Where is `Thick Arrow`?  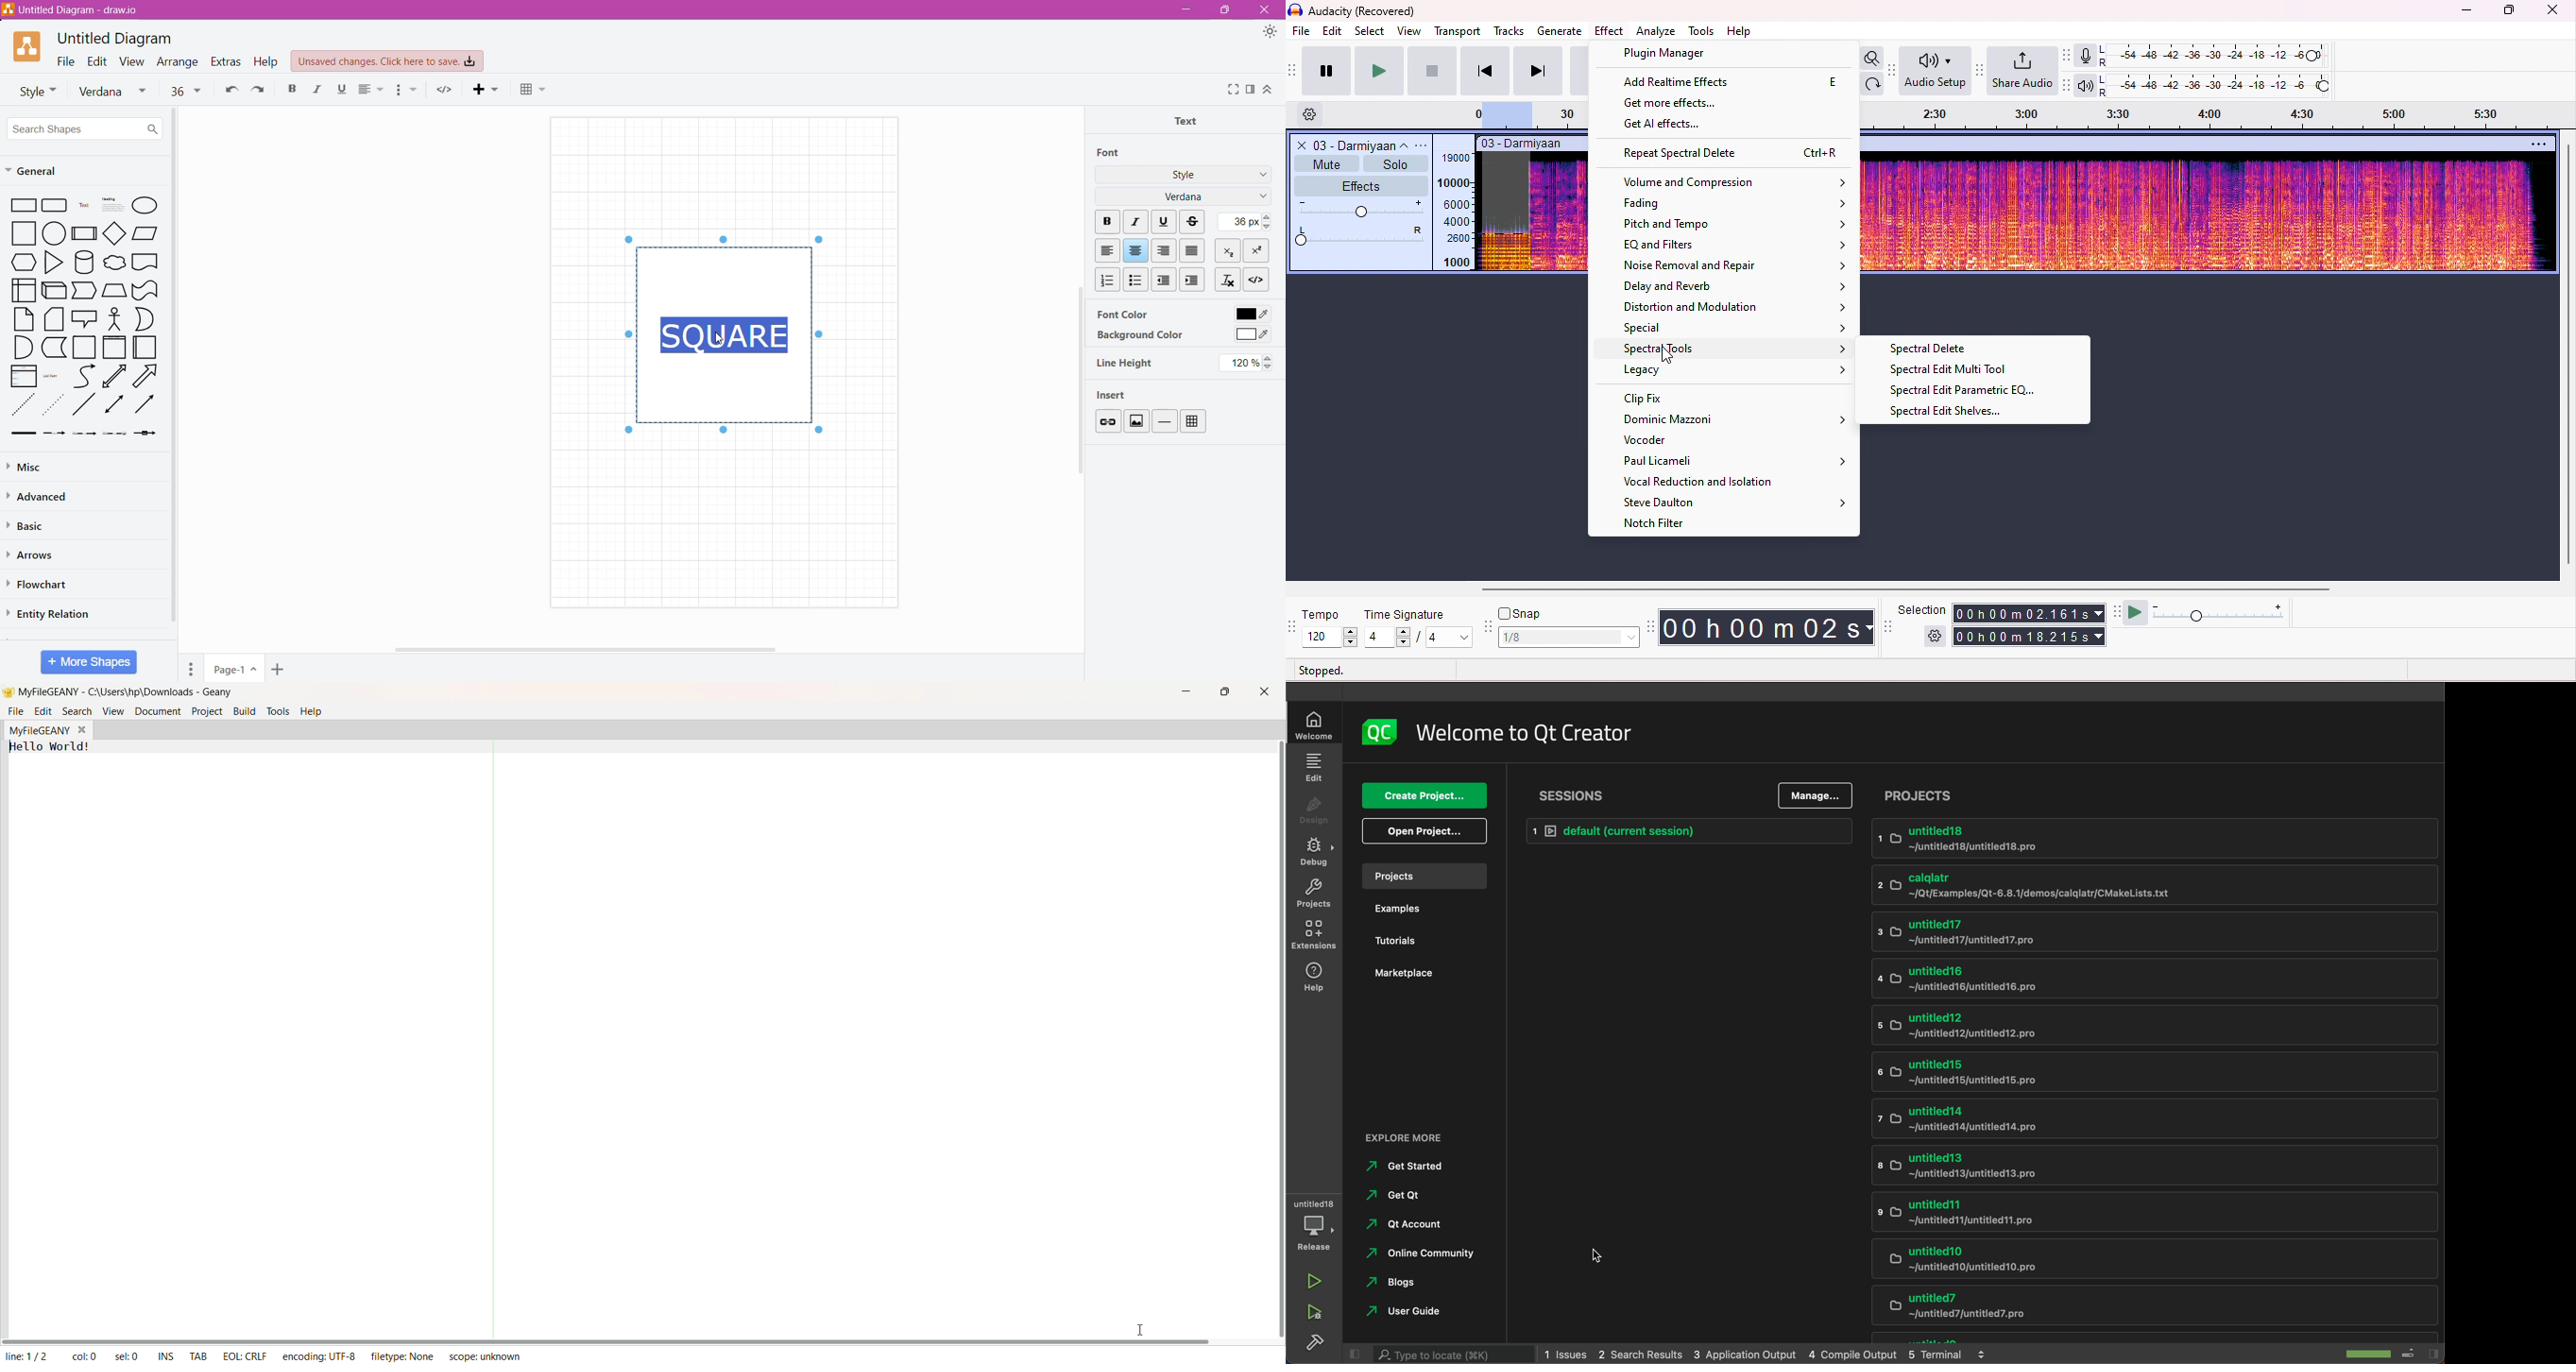 Thick Arrow is located at coordinates (19, 433).